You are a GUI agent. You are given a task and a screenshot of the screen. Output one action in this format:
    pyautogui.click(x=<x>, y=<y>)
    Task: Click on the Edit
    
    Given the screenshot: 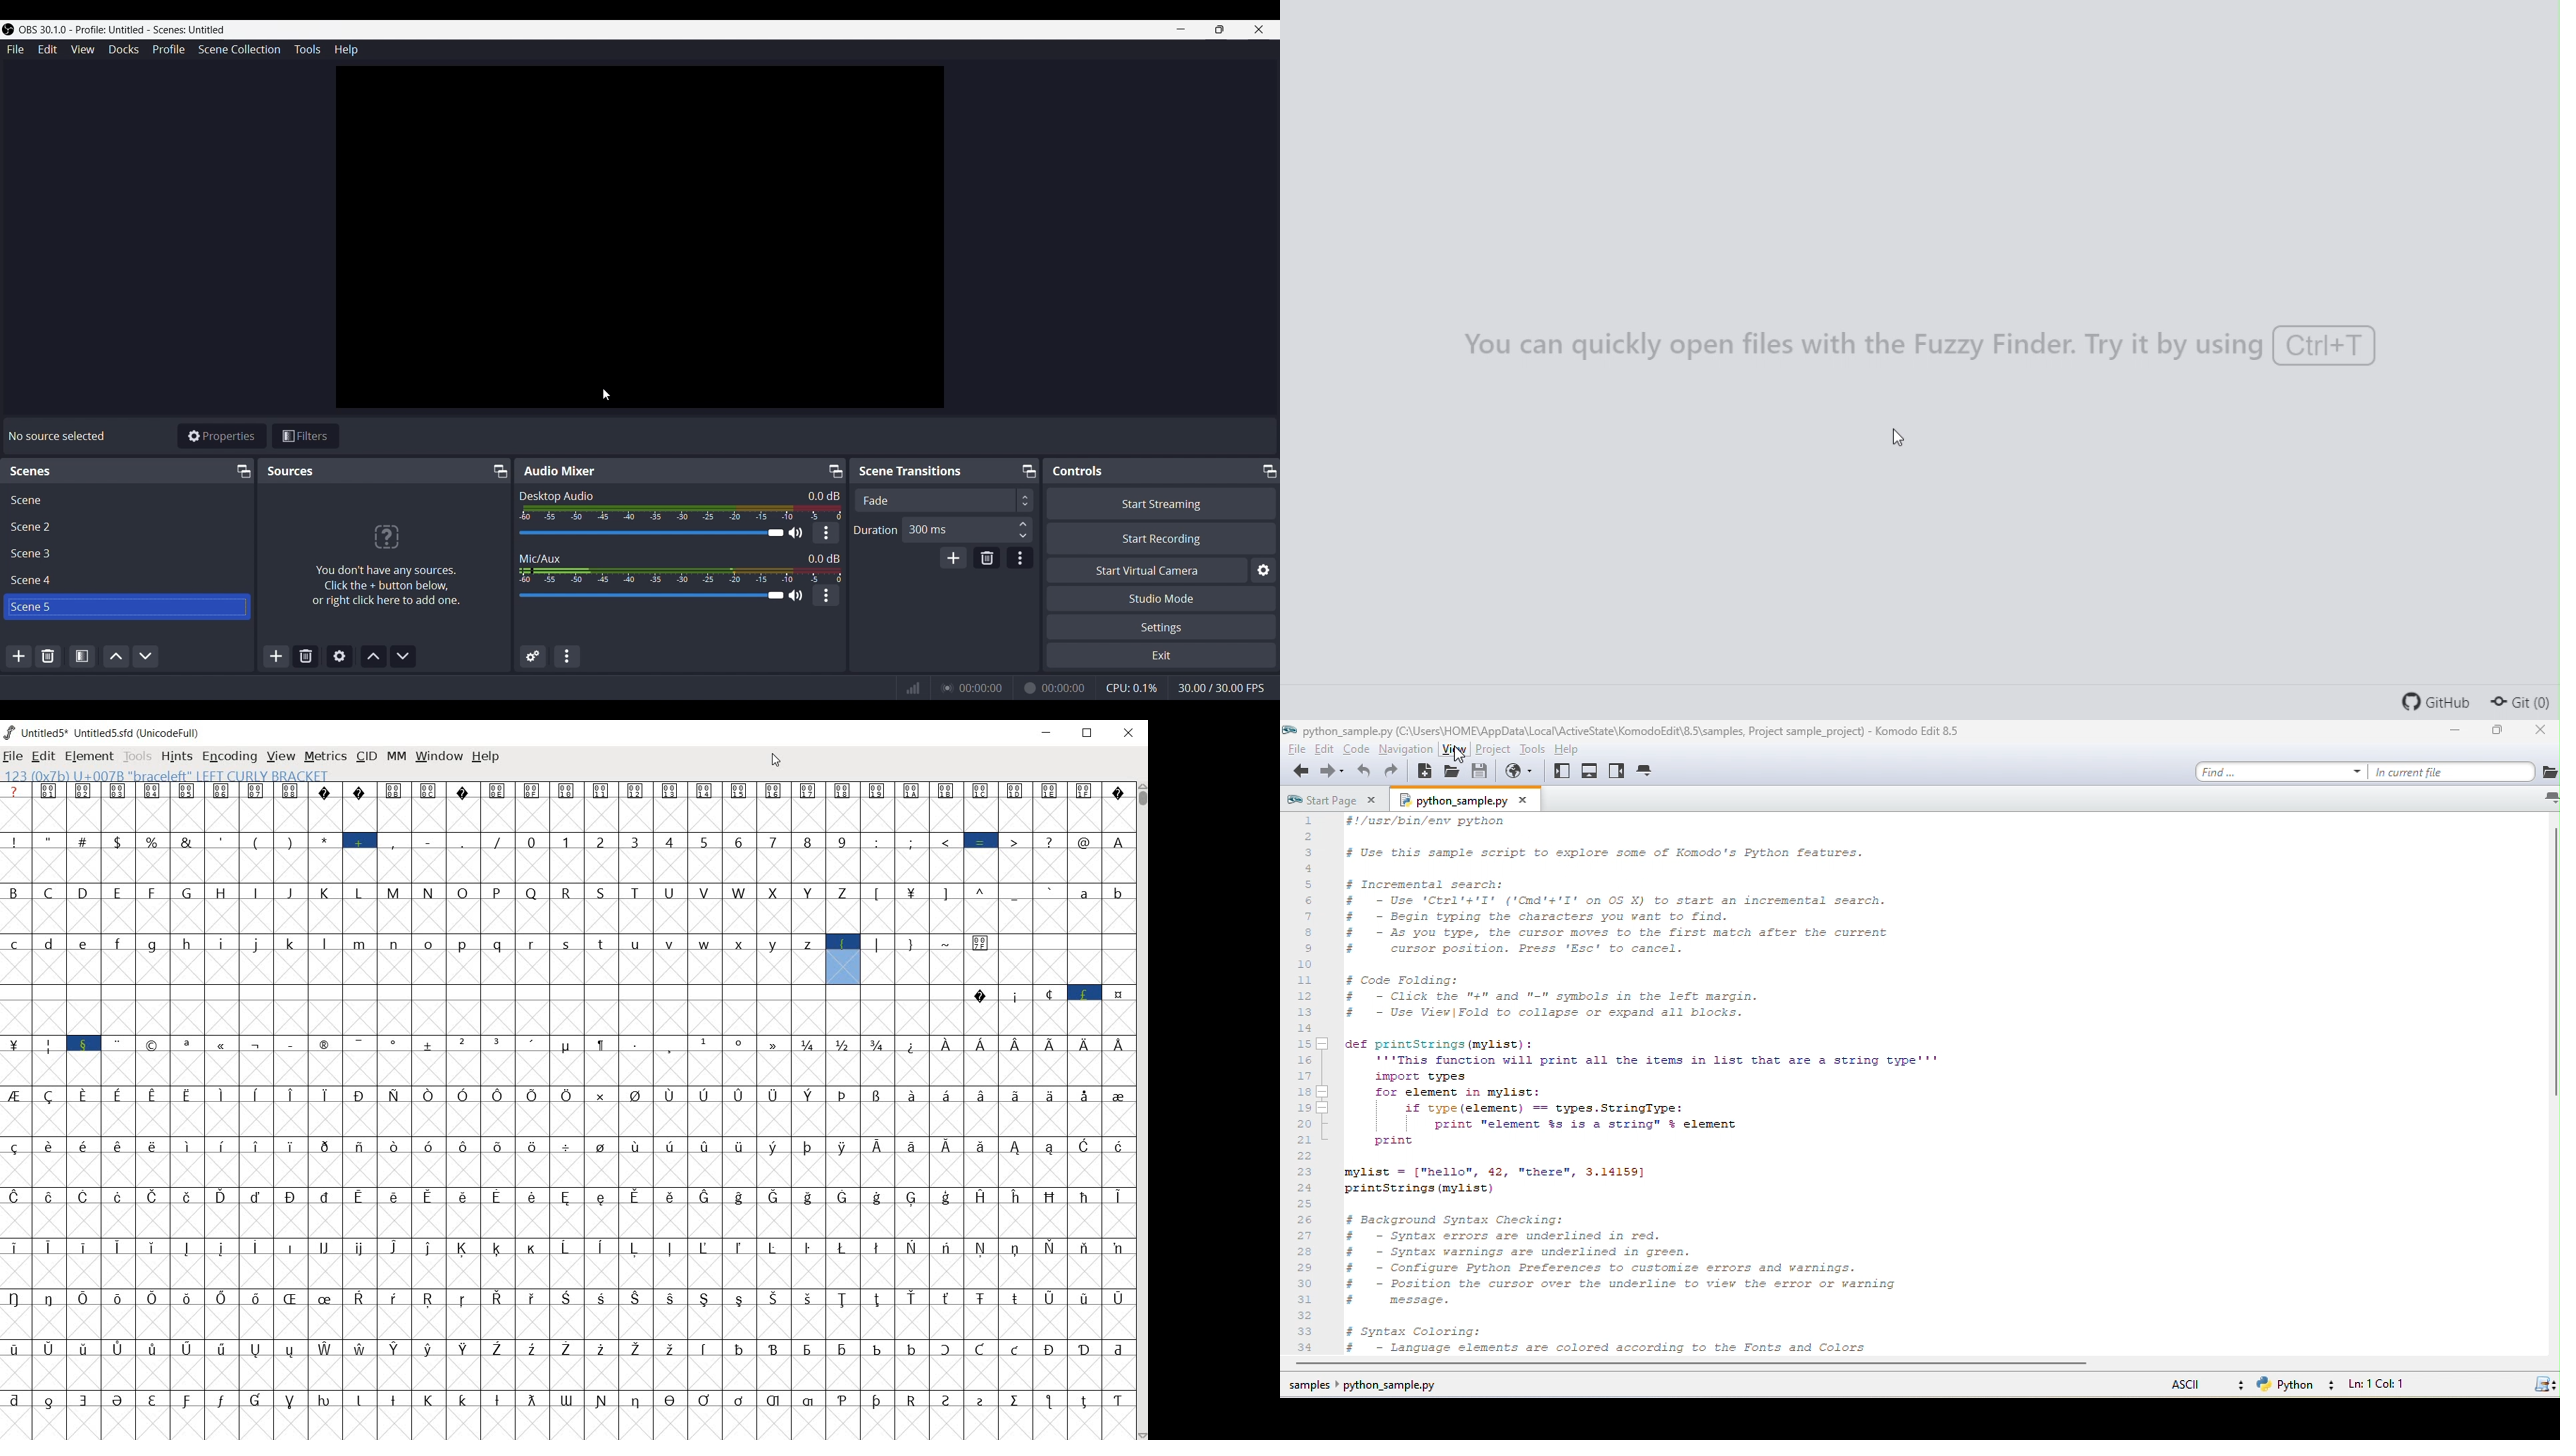 What is the action you would take?
    pyautogui.click(x=47, y=50)
    